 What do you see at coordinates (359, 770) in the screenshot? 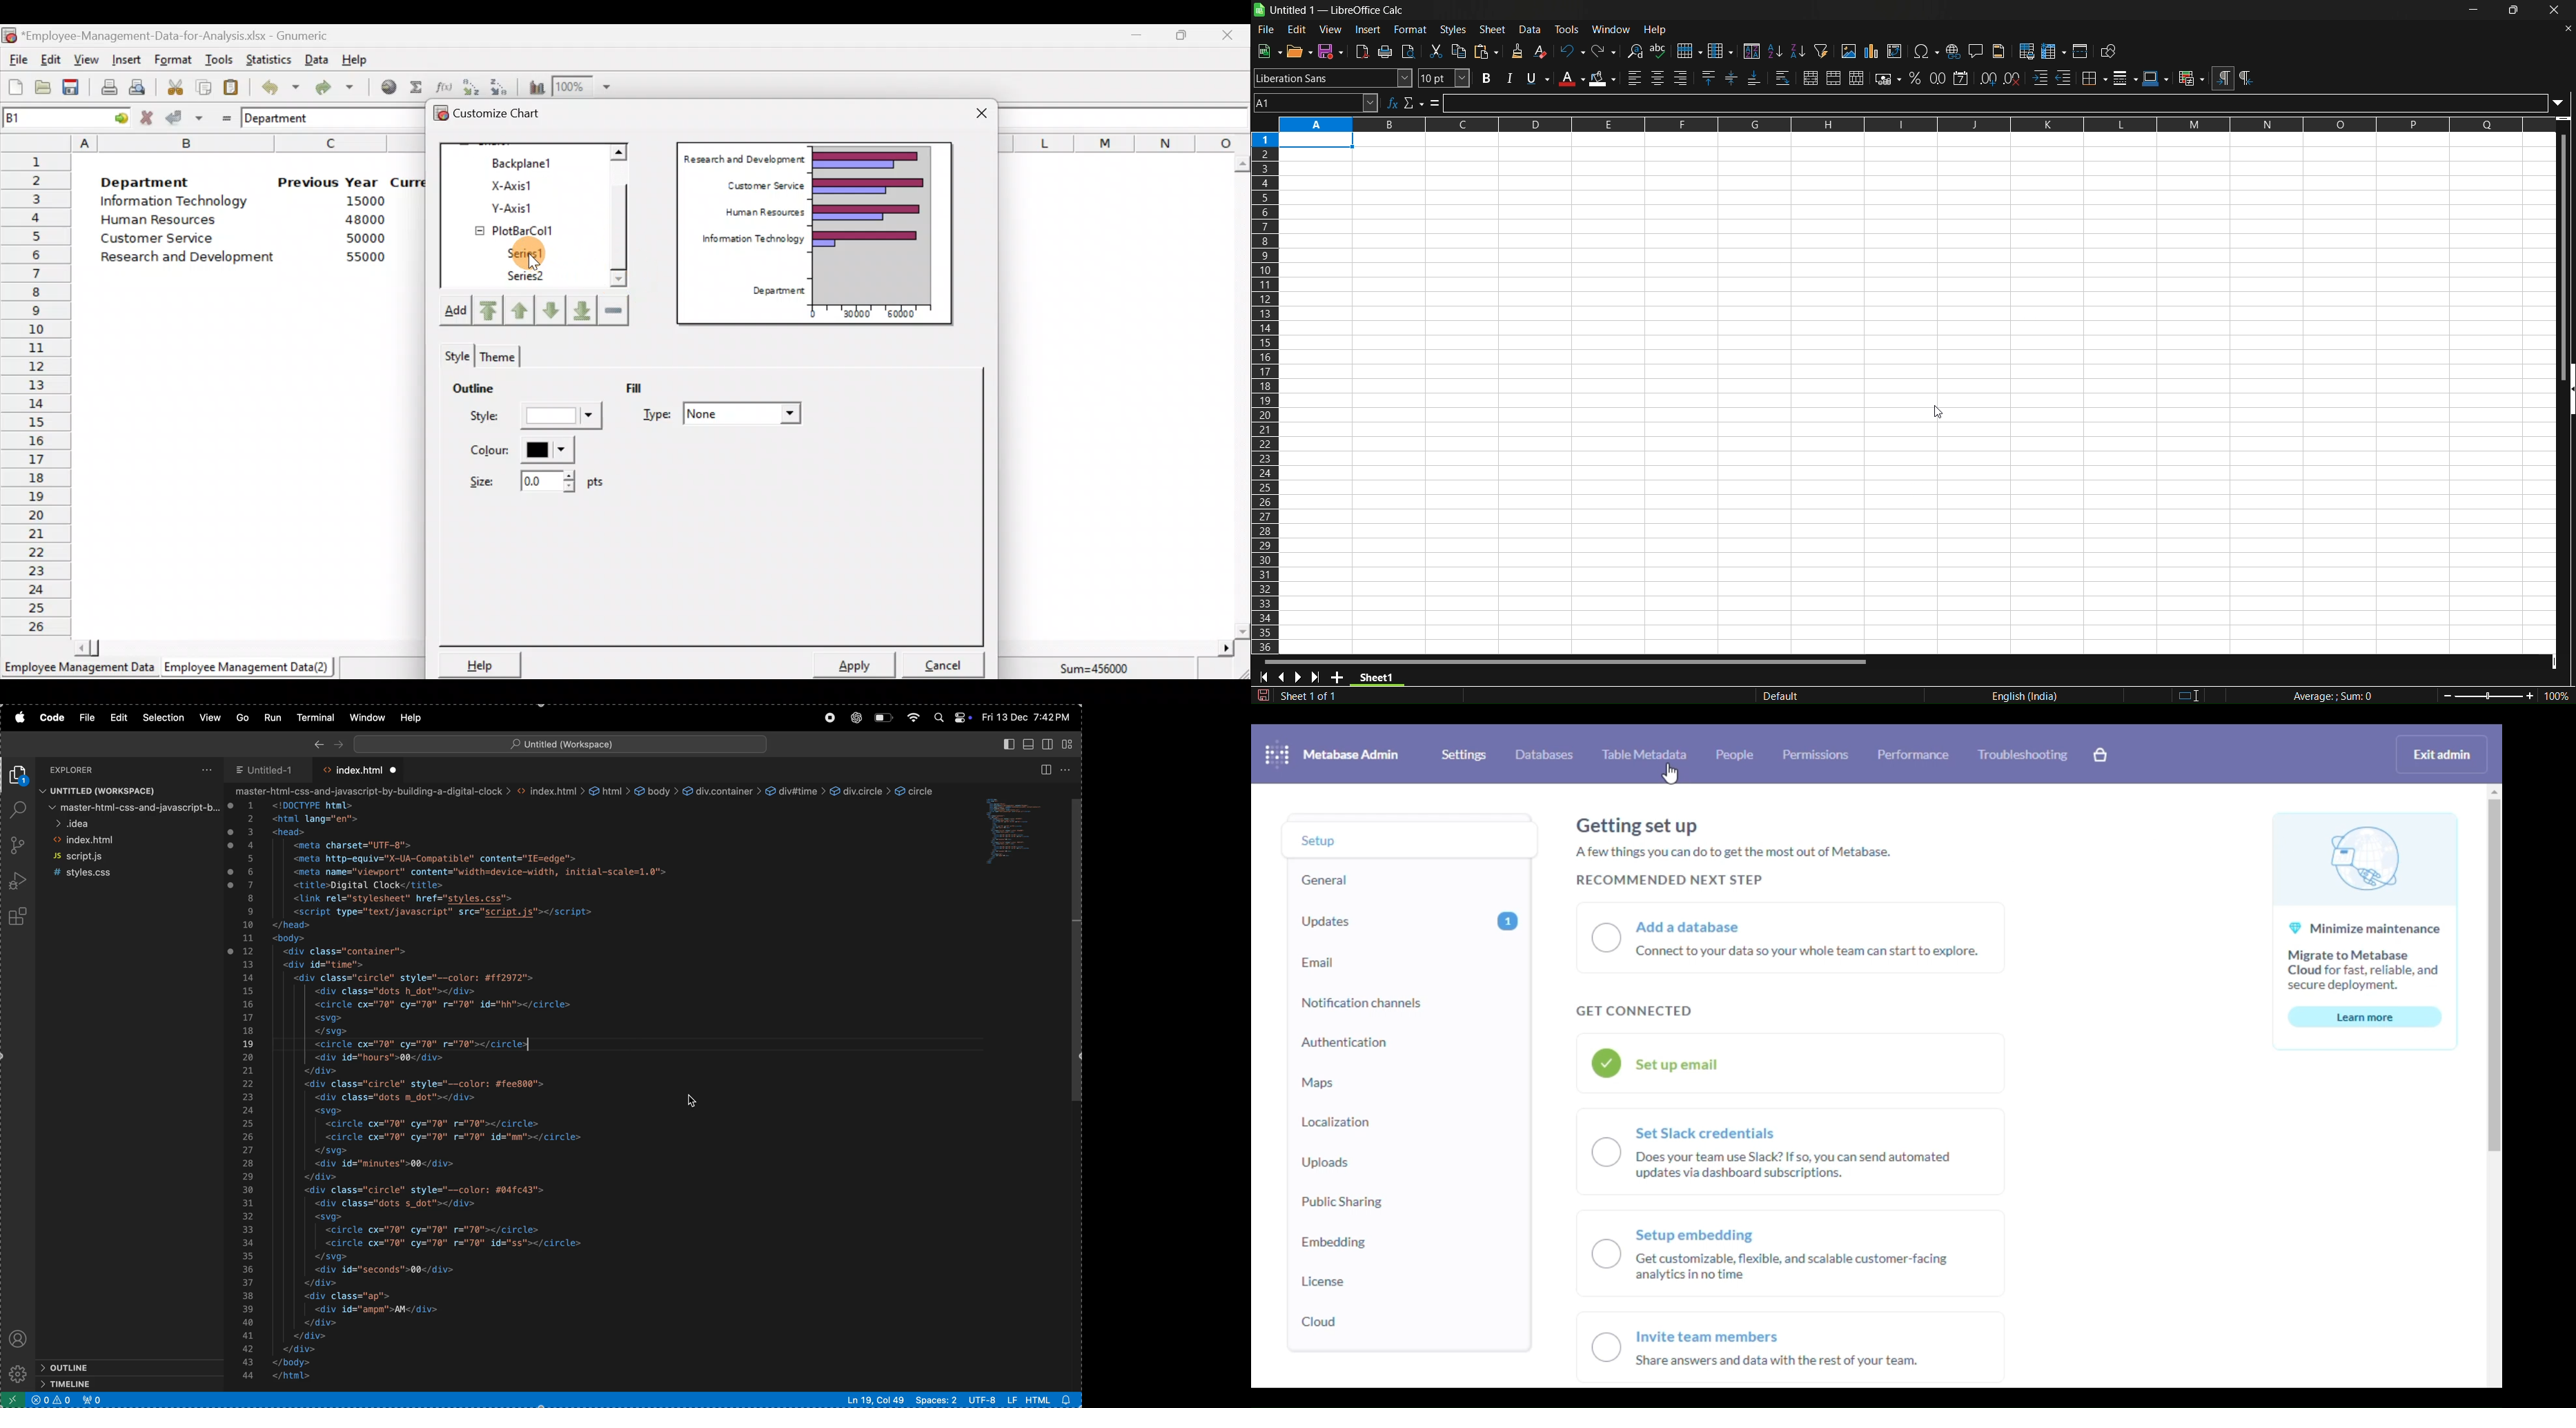
I see `index.html` at bounding box center [359, 770].